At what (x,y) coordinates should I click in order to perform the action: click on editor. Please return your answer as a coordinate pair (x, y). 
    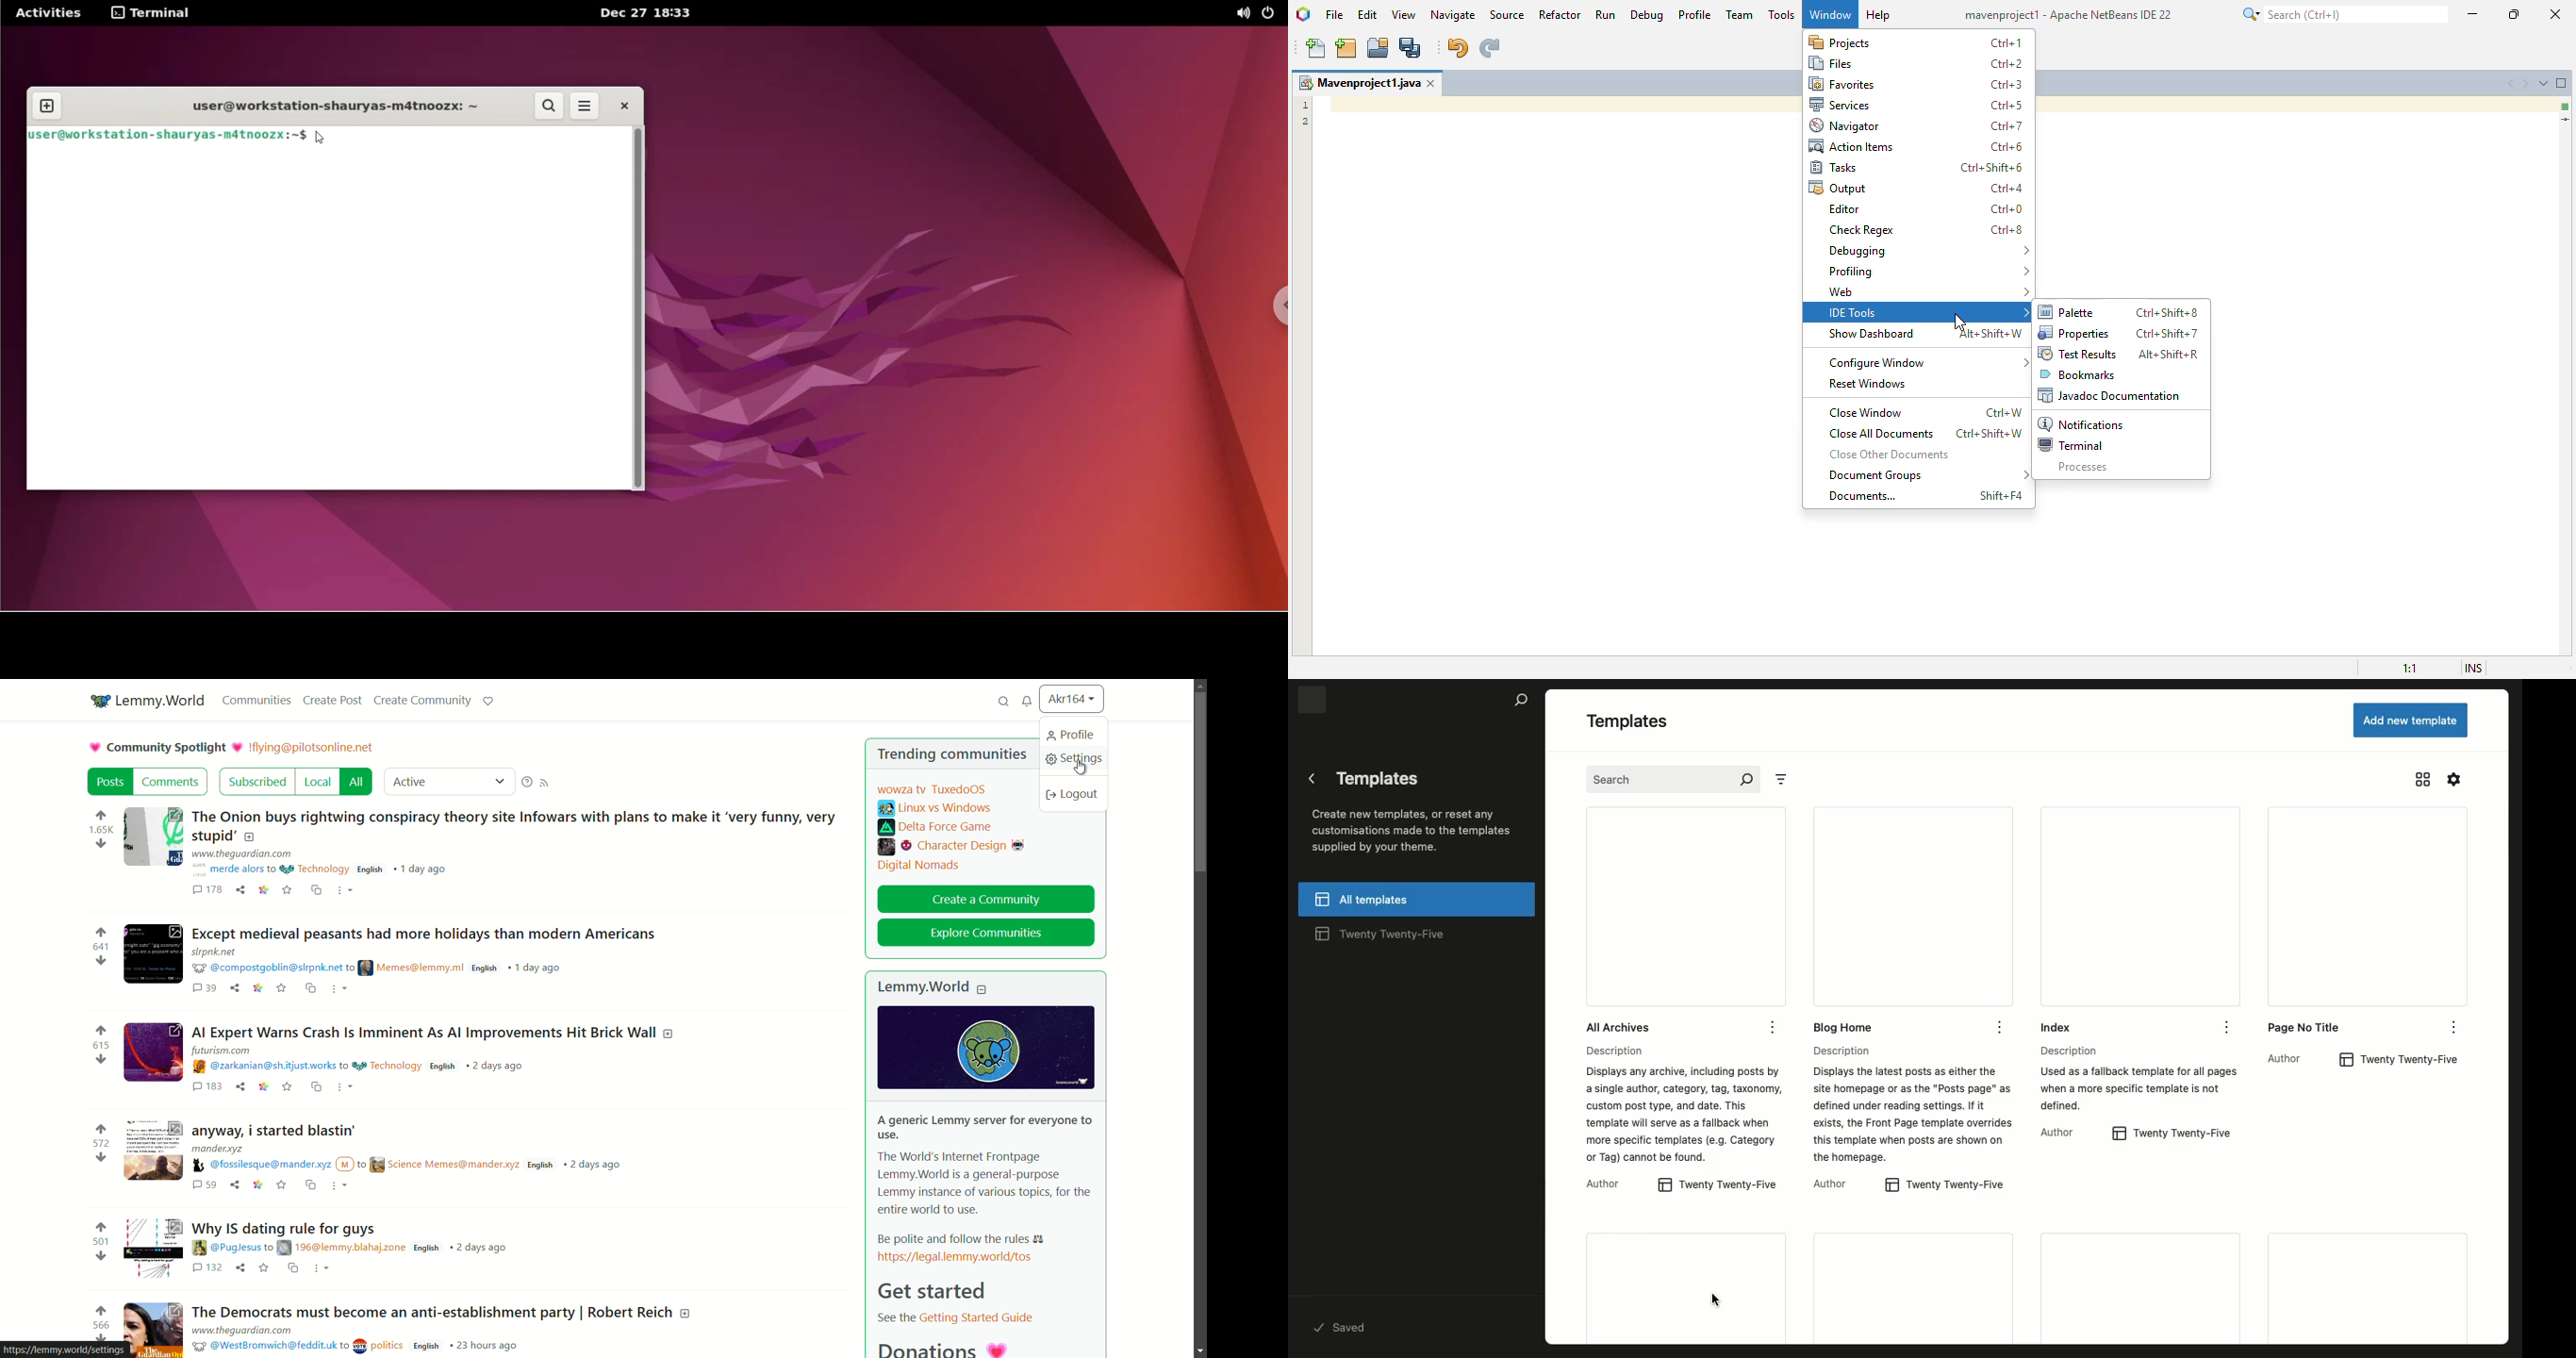
    Looking at the image, I should click on (1842, 208).